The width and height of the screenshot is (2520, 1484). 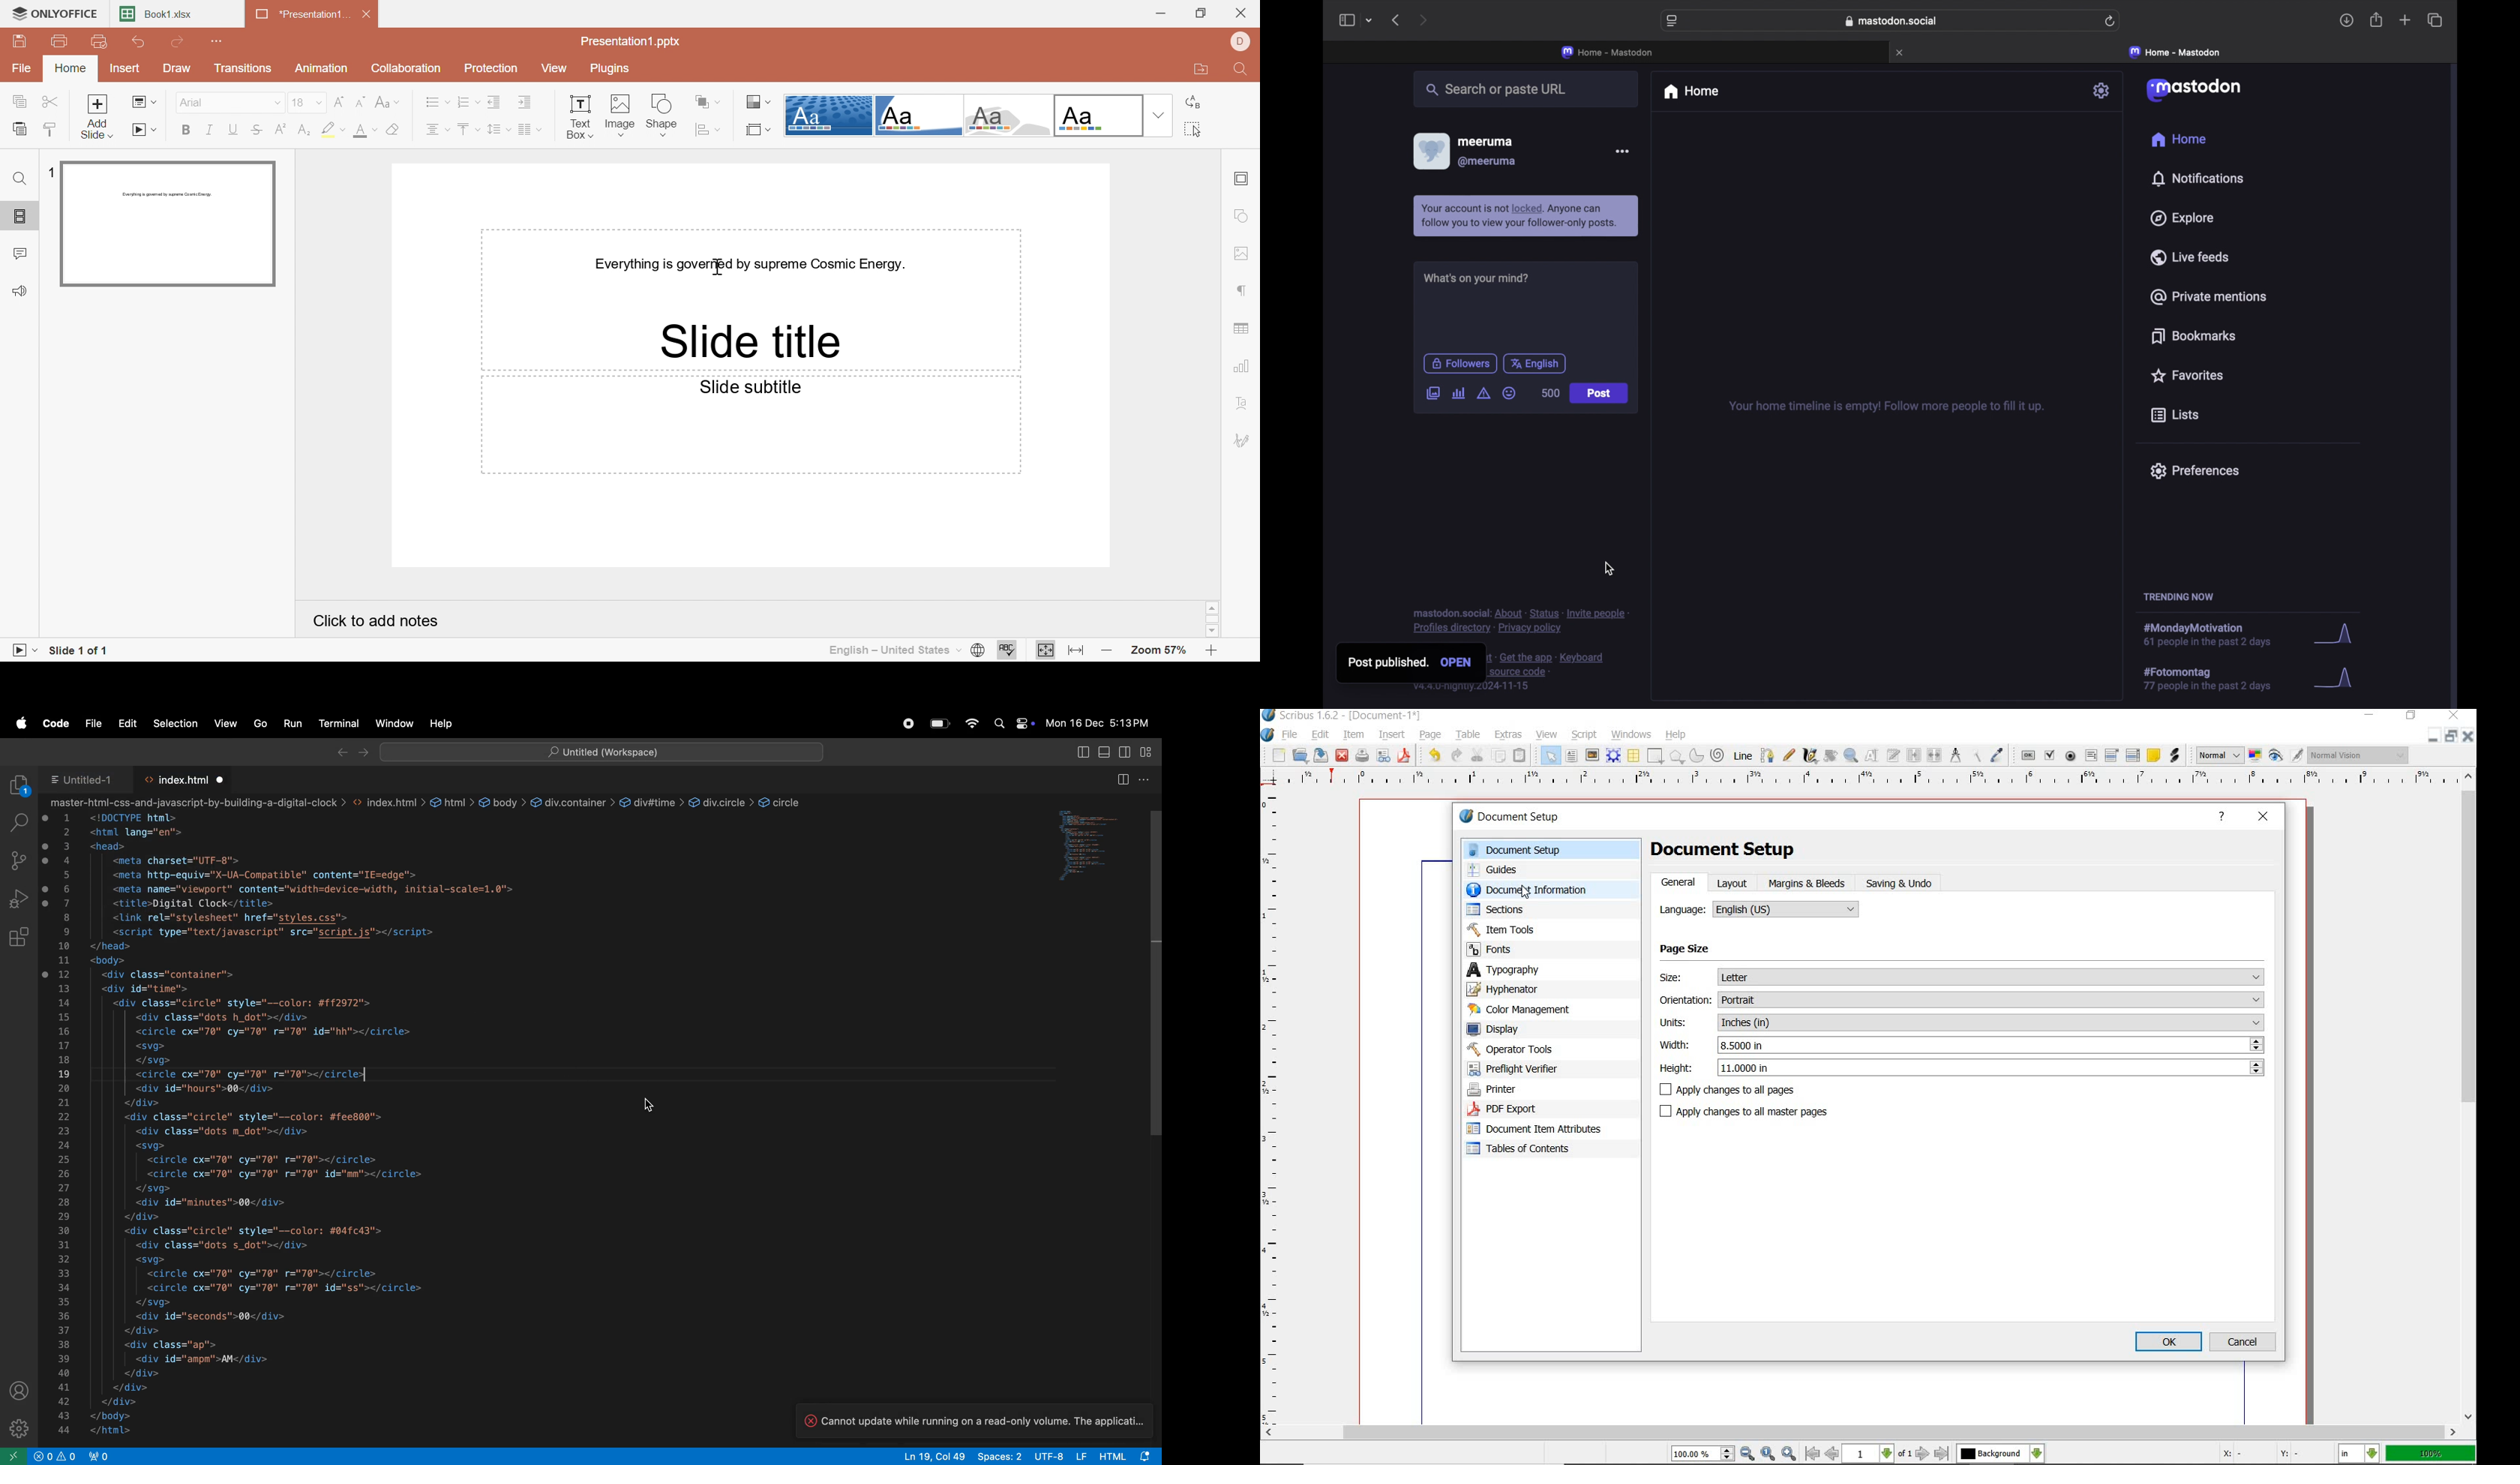 I want to click on table, so click(x=1469, y=734).